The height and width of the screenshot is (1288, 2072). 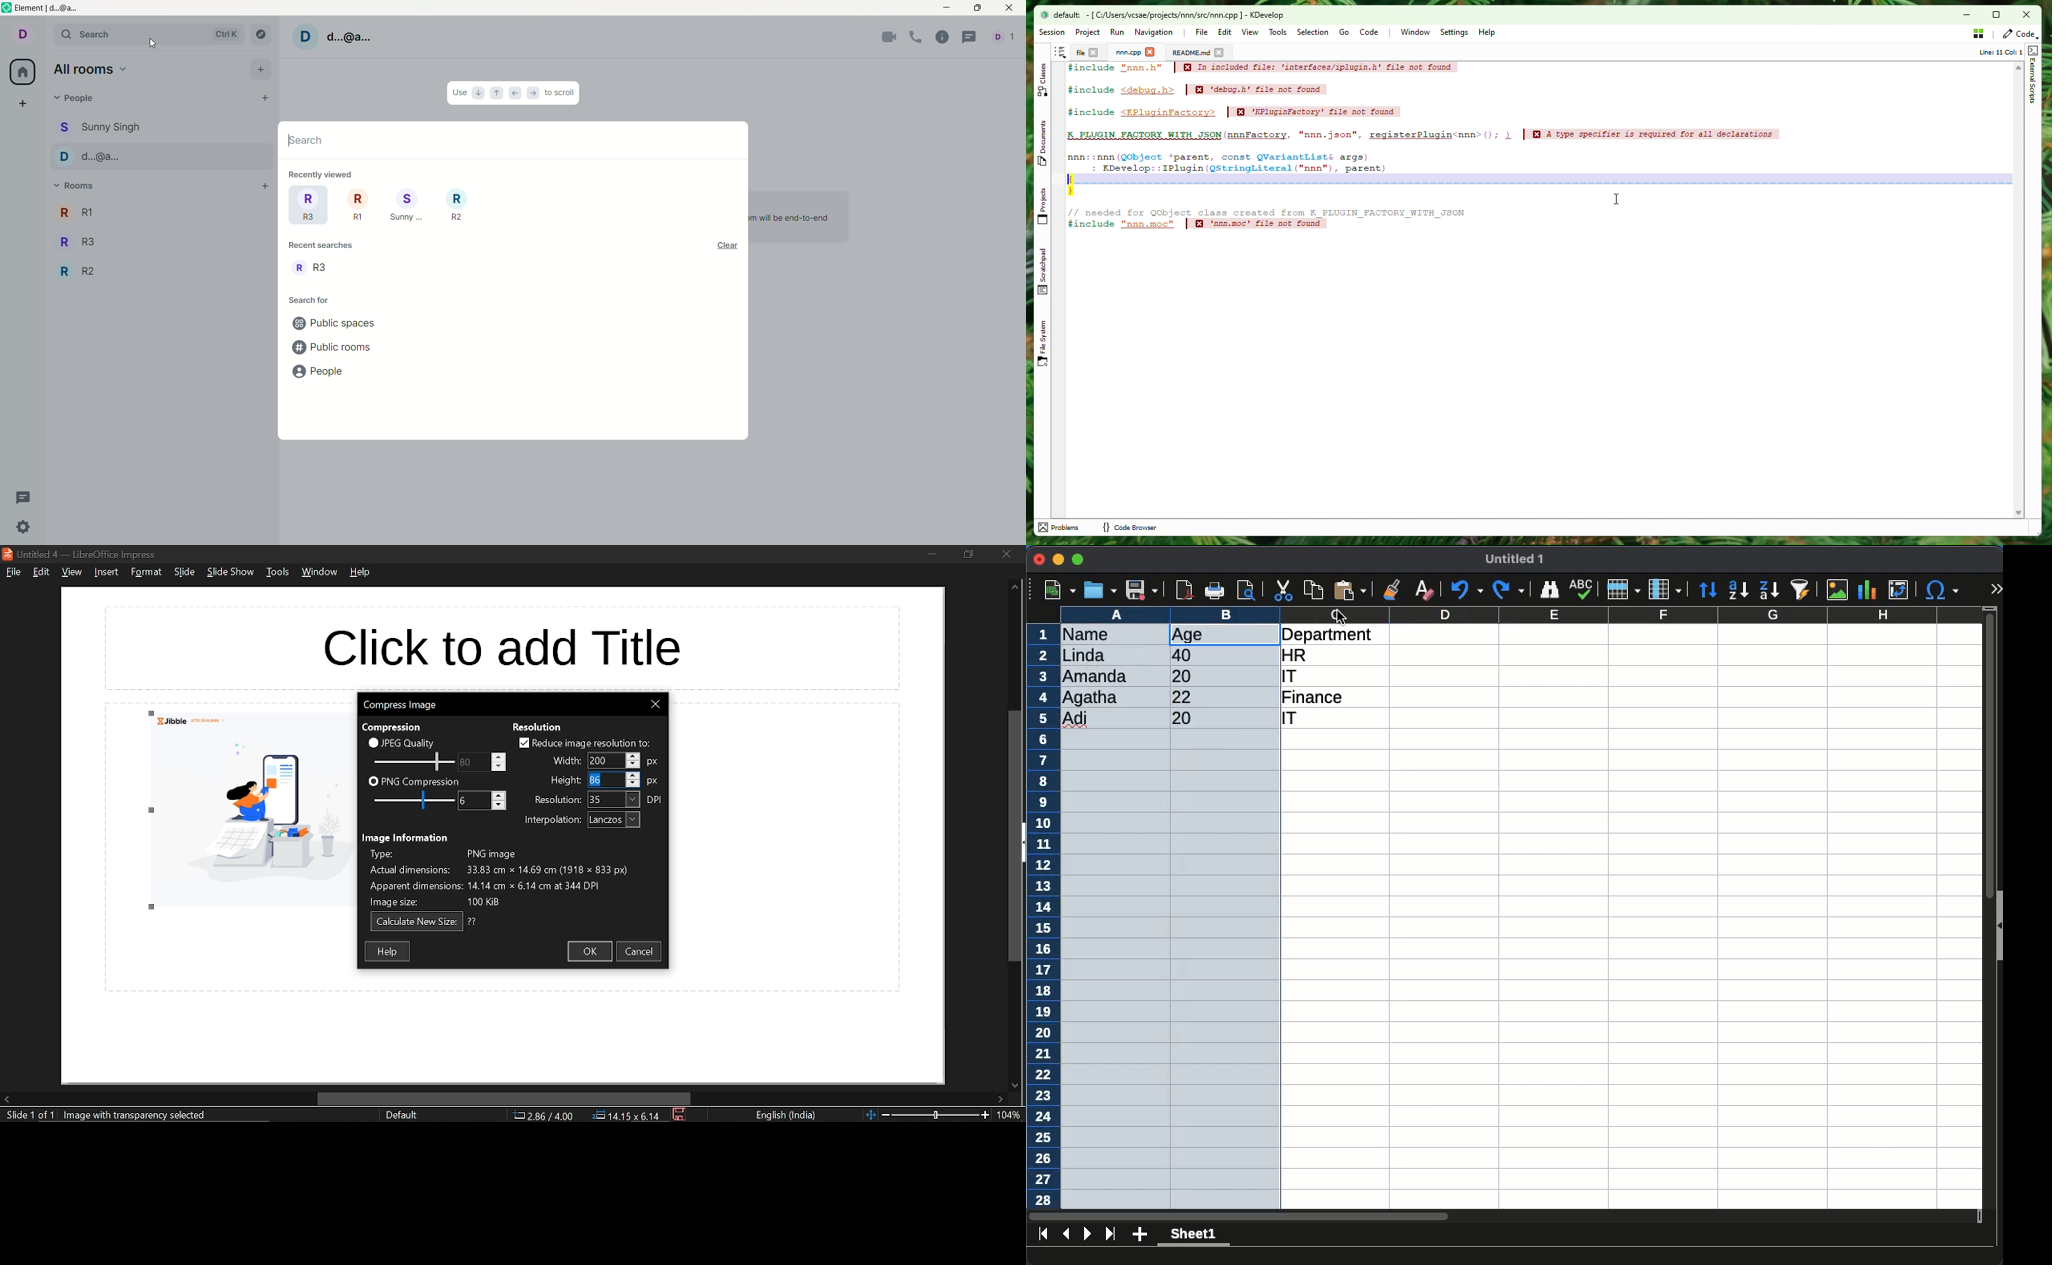 What do you see at coordinates (265, 98) in the screenshot?
I see `start chat` at bounding box center [265, 98].